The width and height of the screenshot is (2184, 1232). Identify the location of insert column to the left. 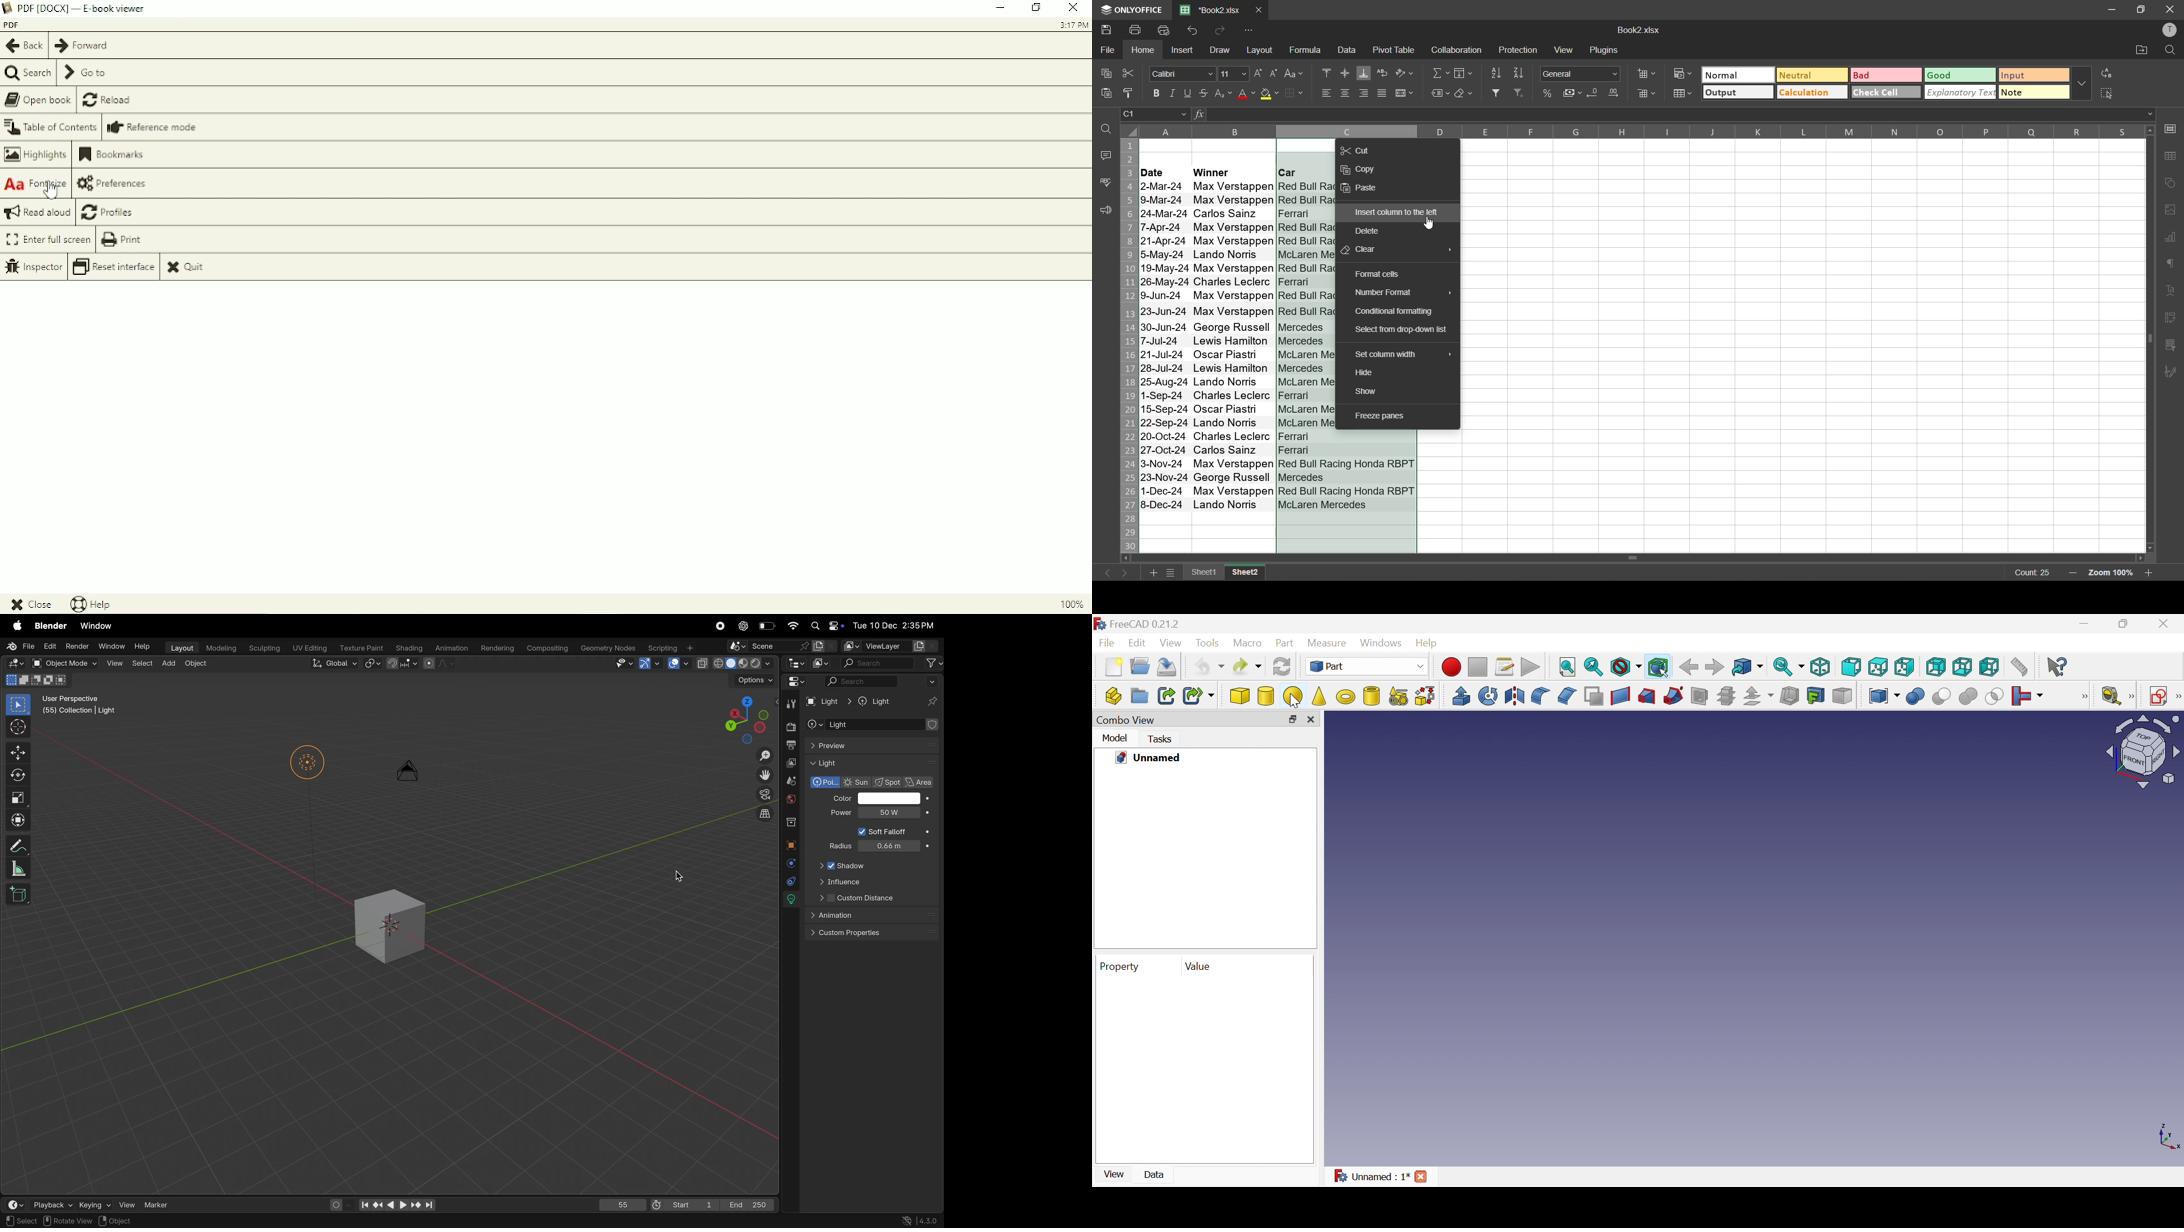
(1399, 212).